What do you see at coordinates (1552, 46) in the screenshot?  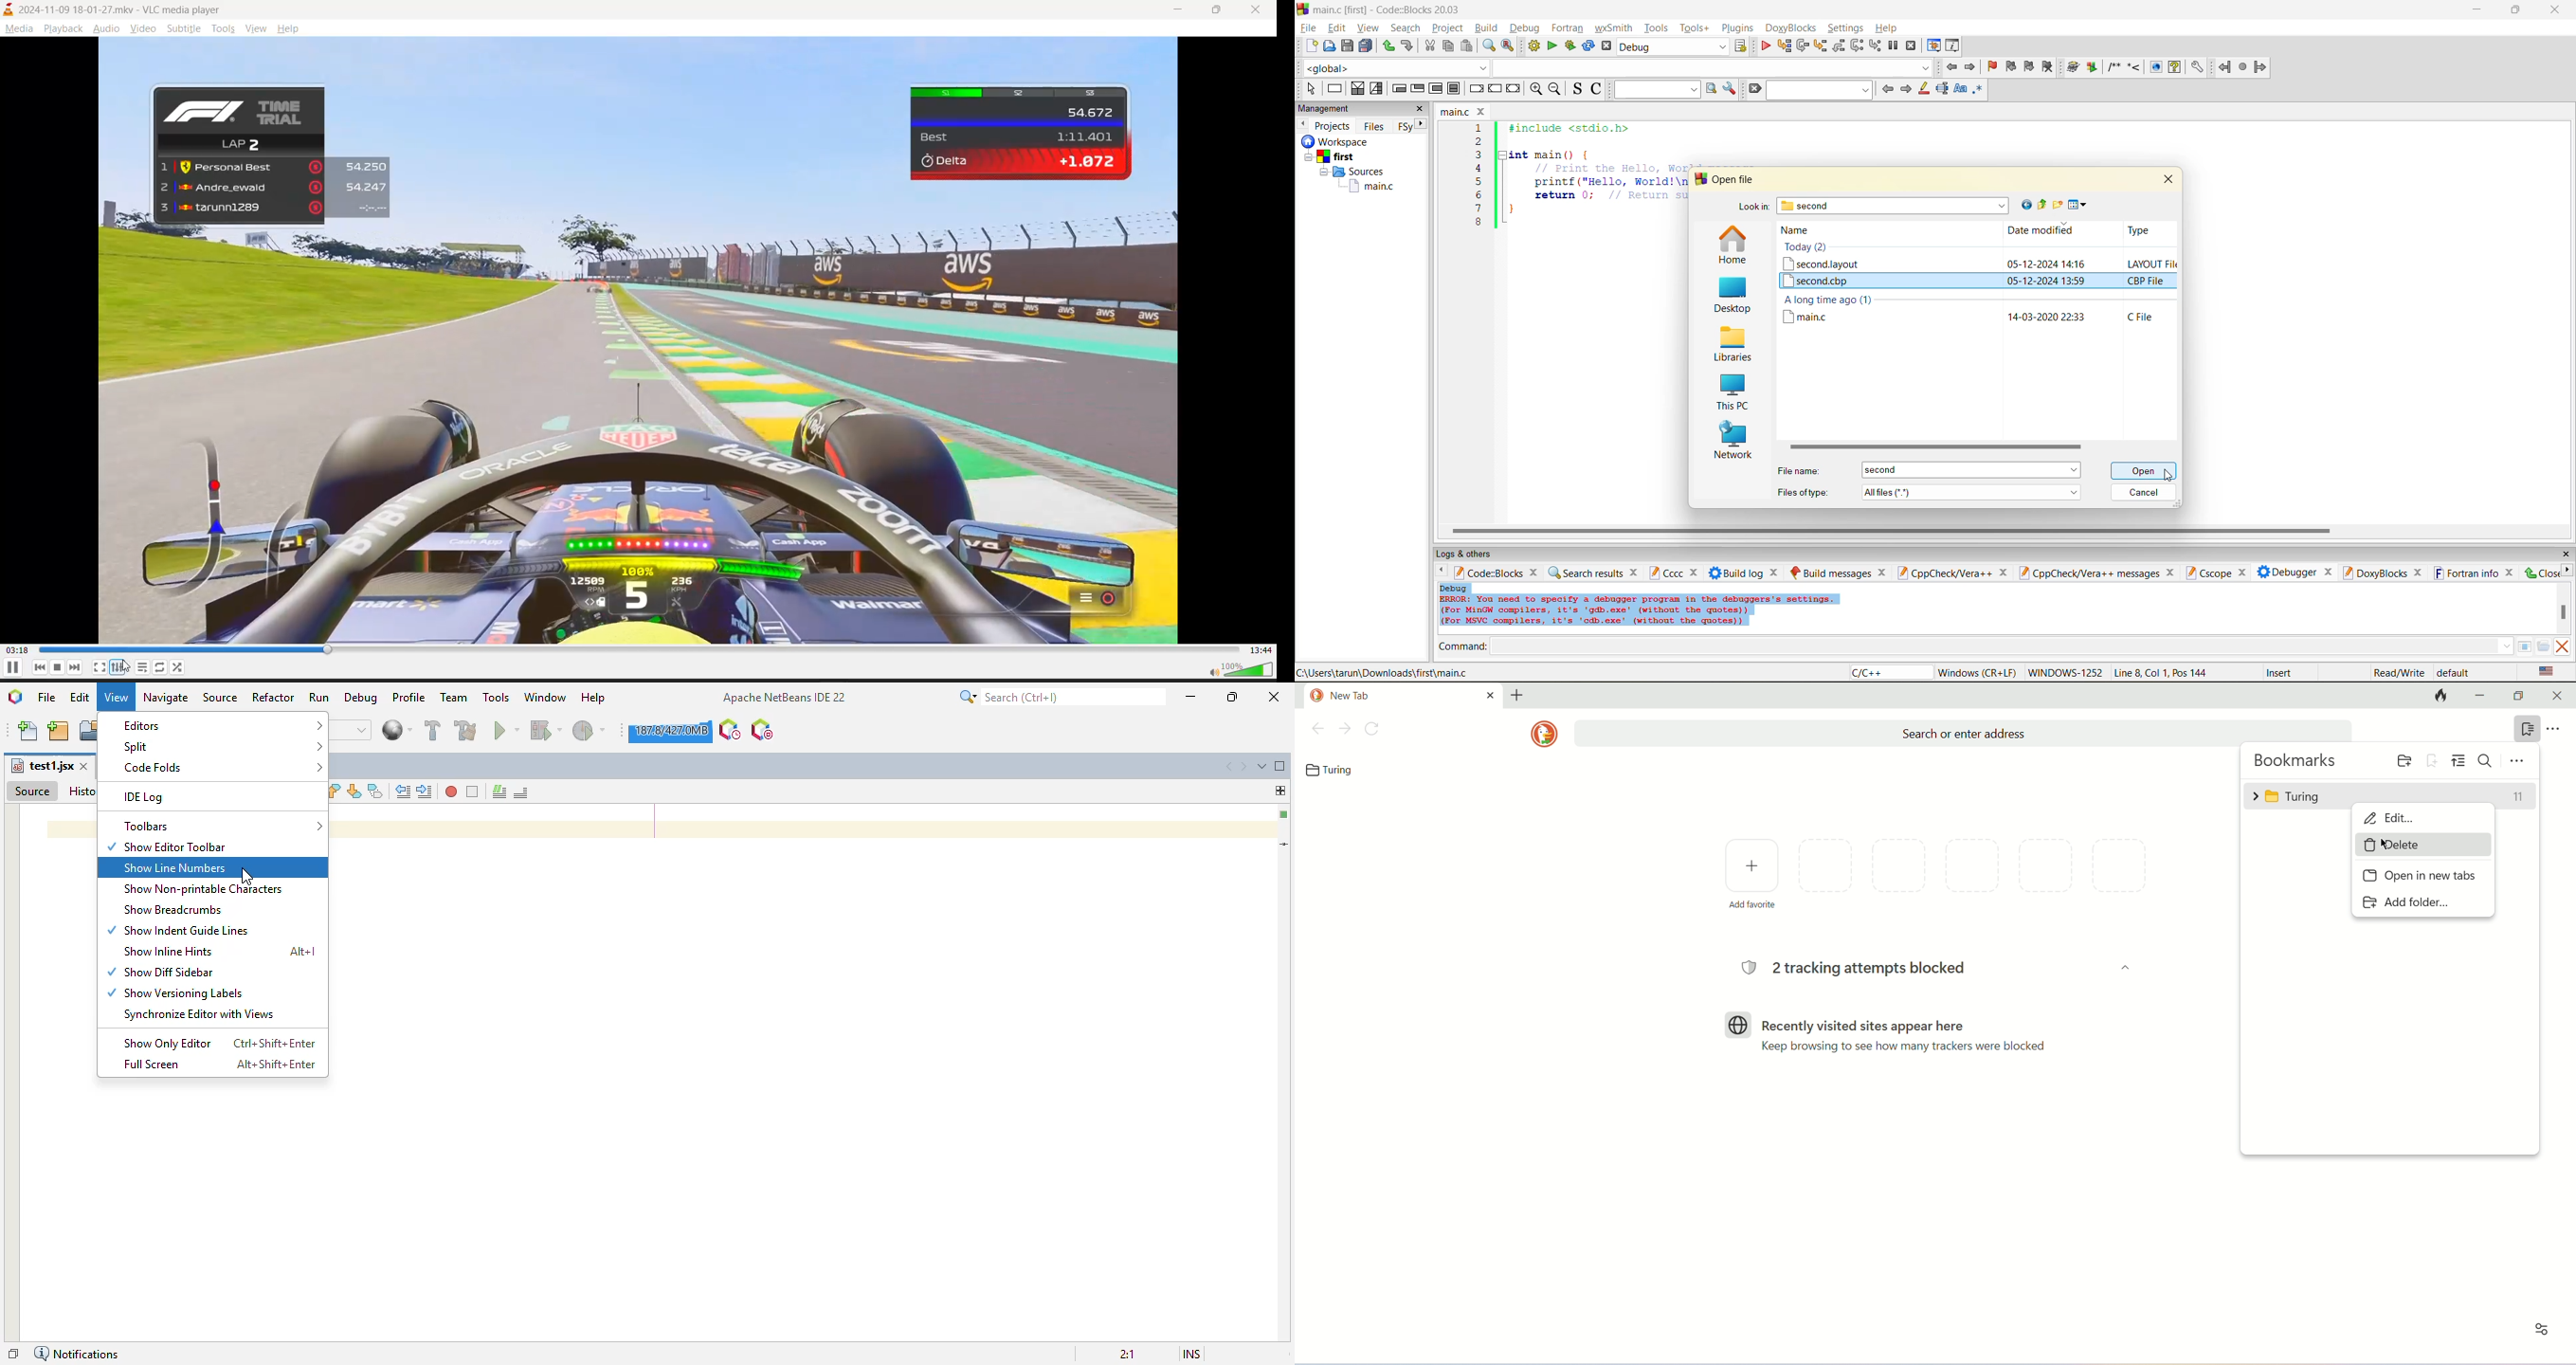 I see `run` at bounding box center [1552, 46].